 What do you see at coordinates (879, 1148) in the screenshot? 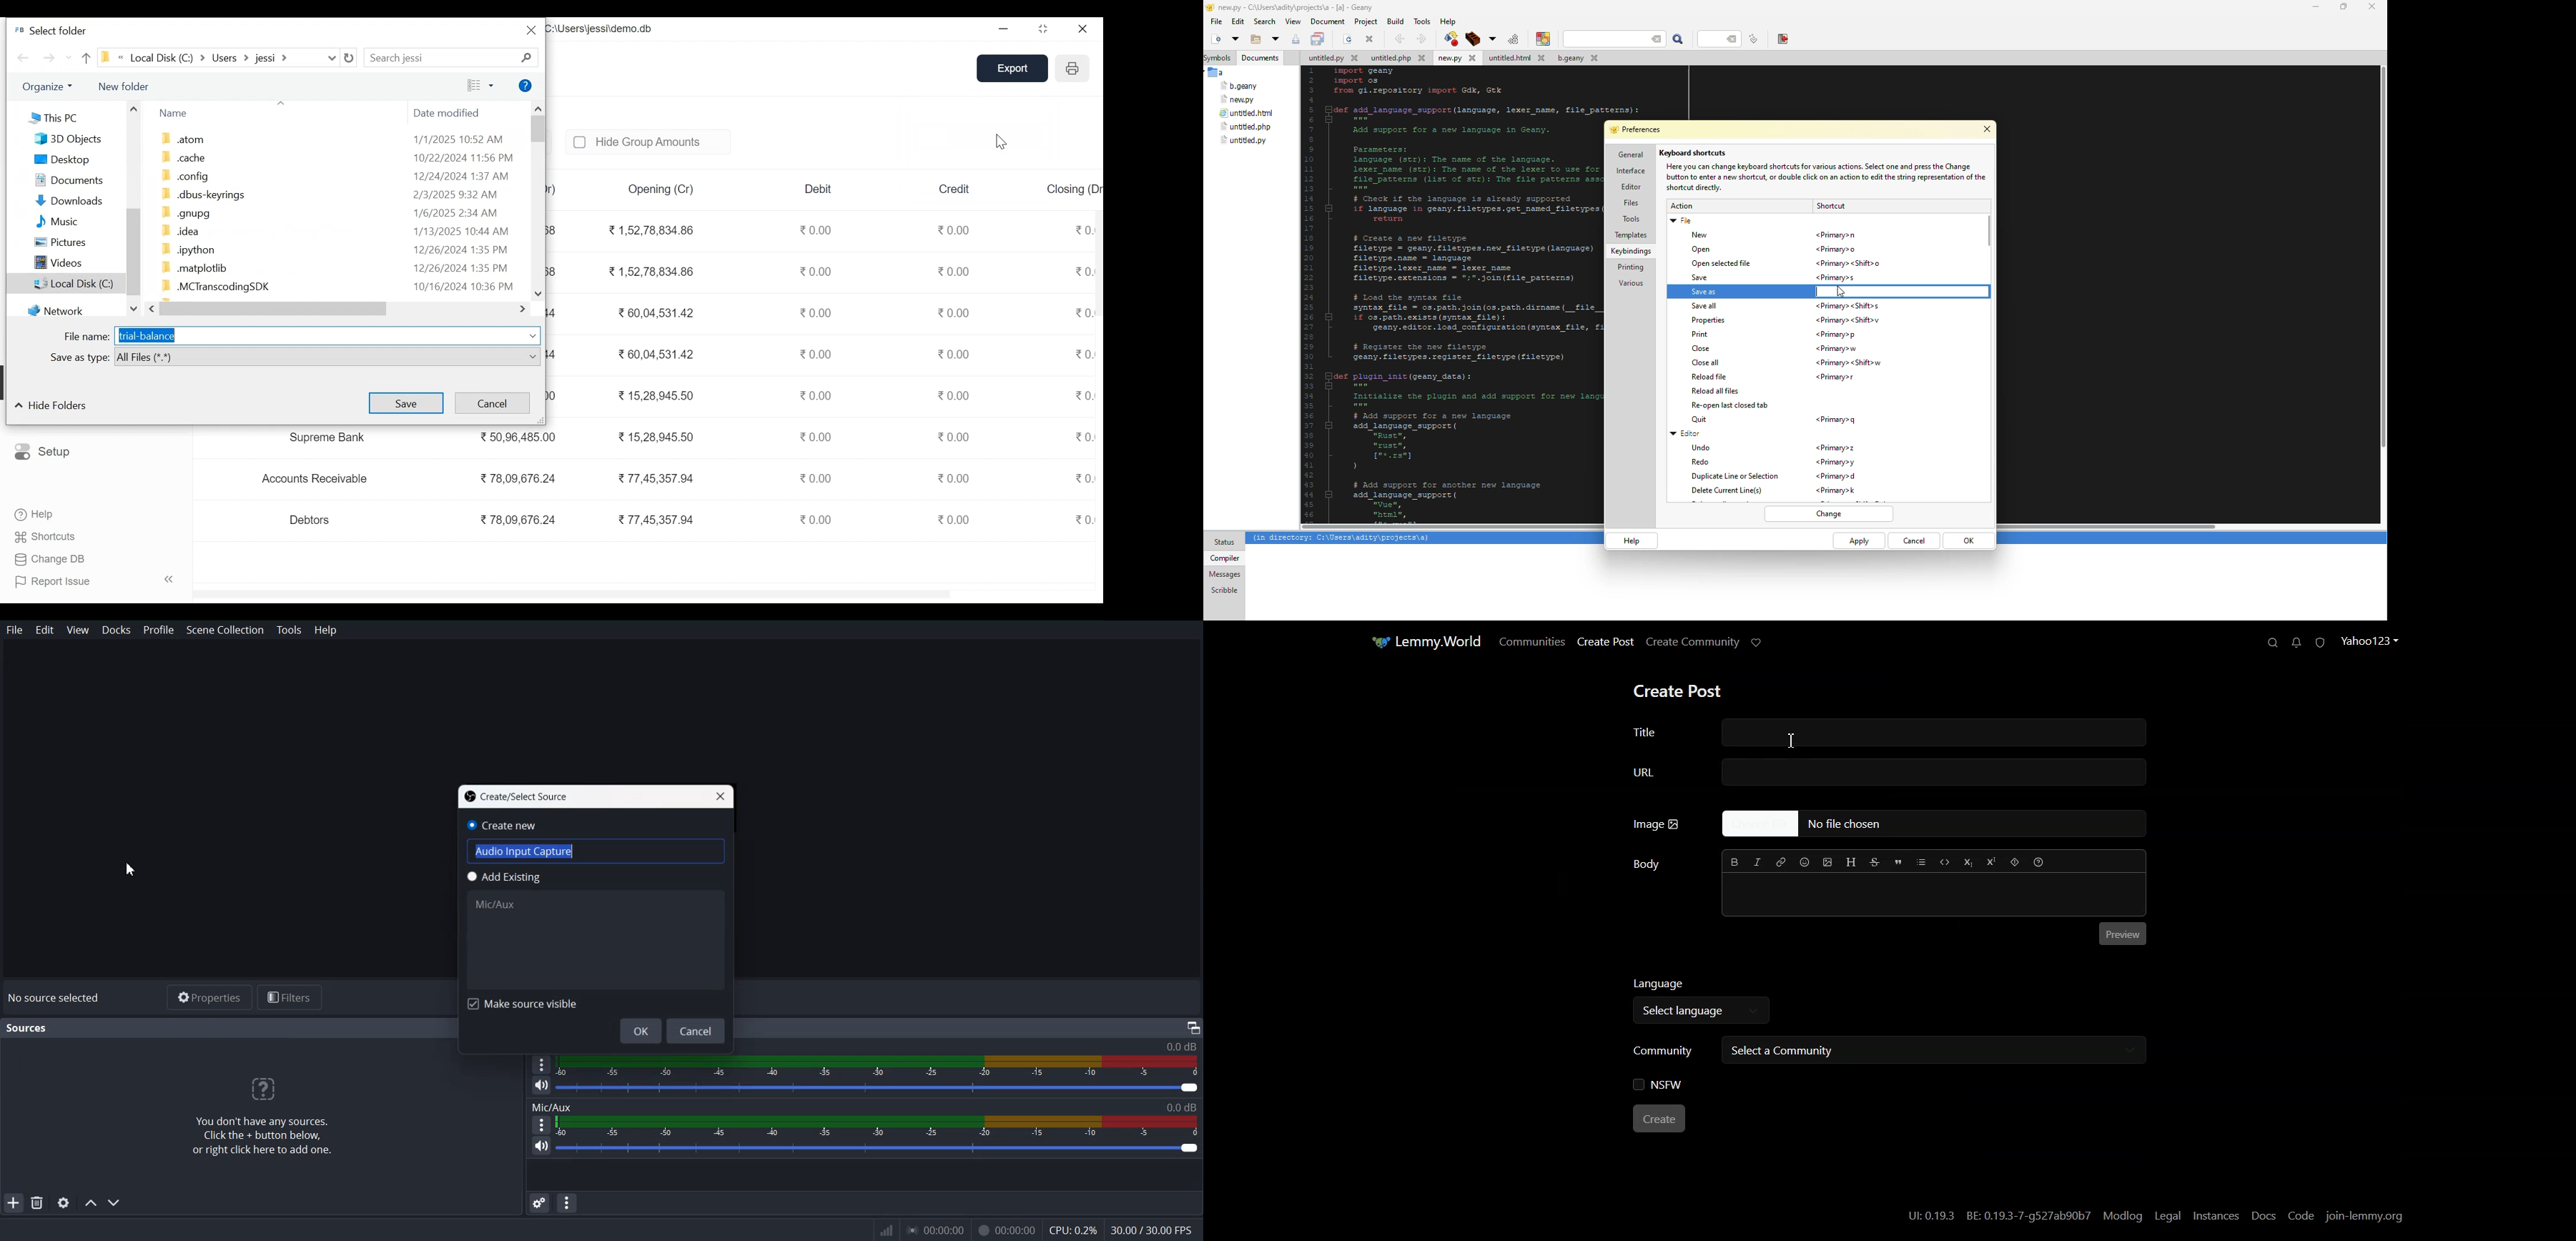
I see `Volume level adjuster` at bounding box center [879, 1148].